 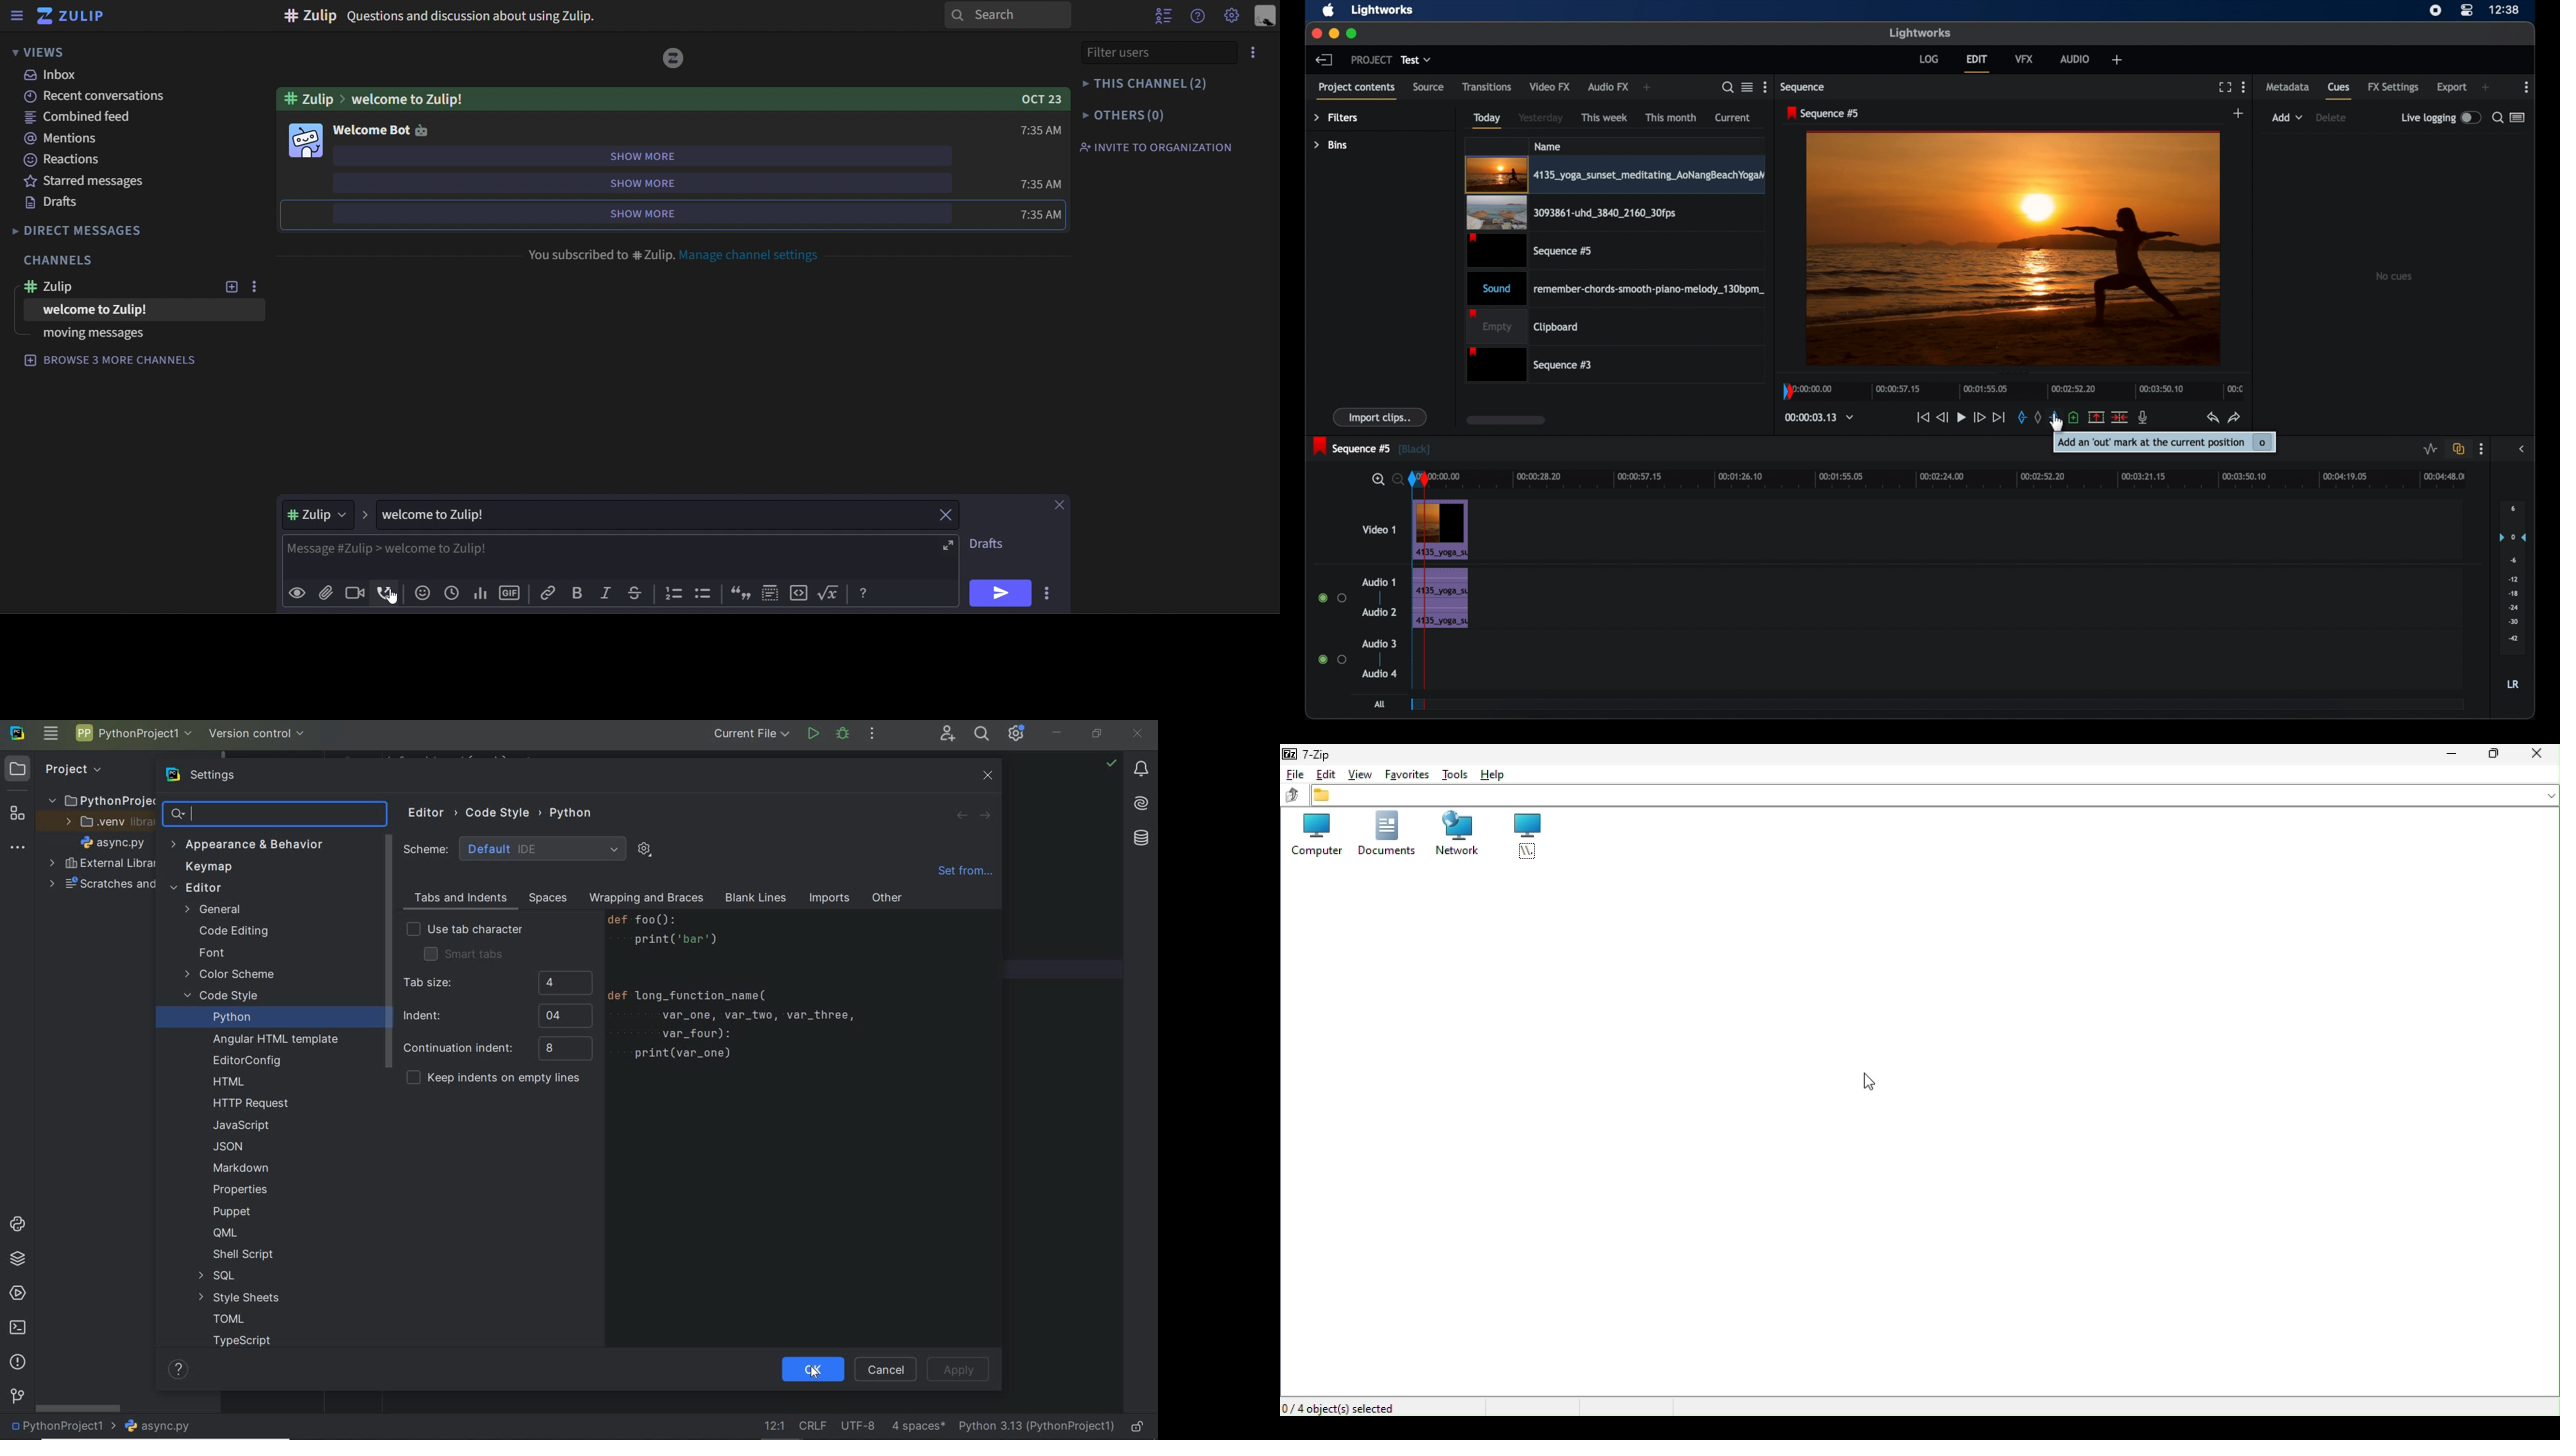 I want to click on more options, so click(x=1765, y=87).